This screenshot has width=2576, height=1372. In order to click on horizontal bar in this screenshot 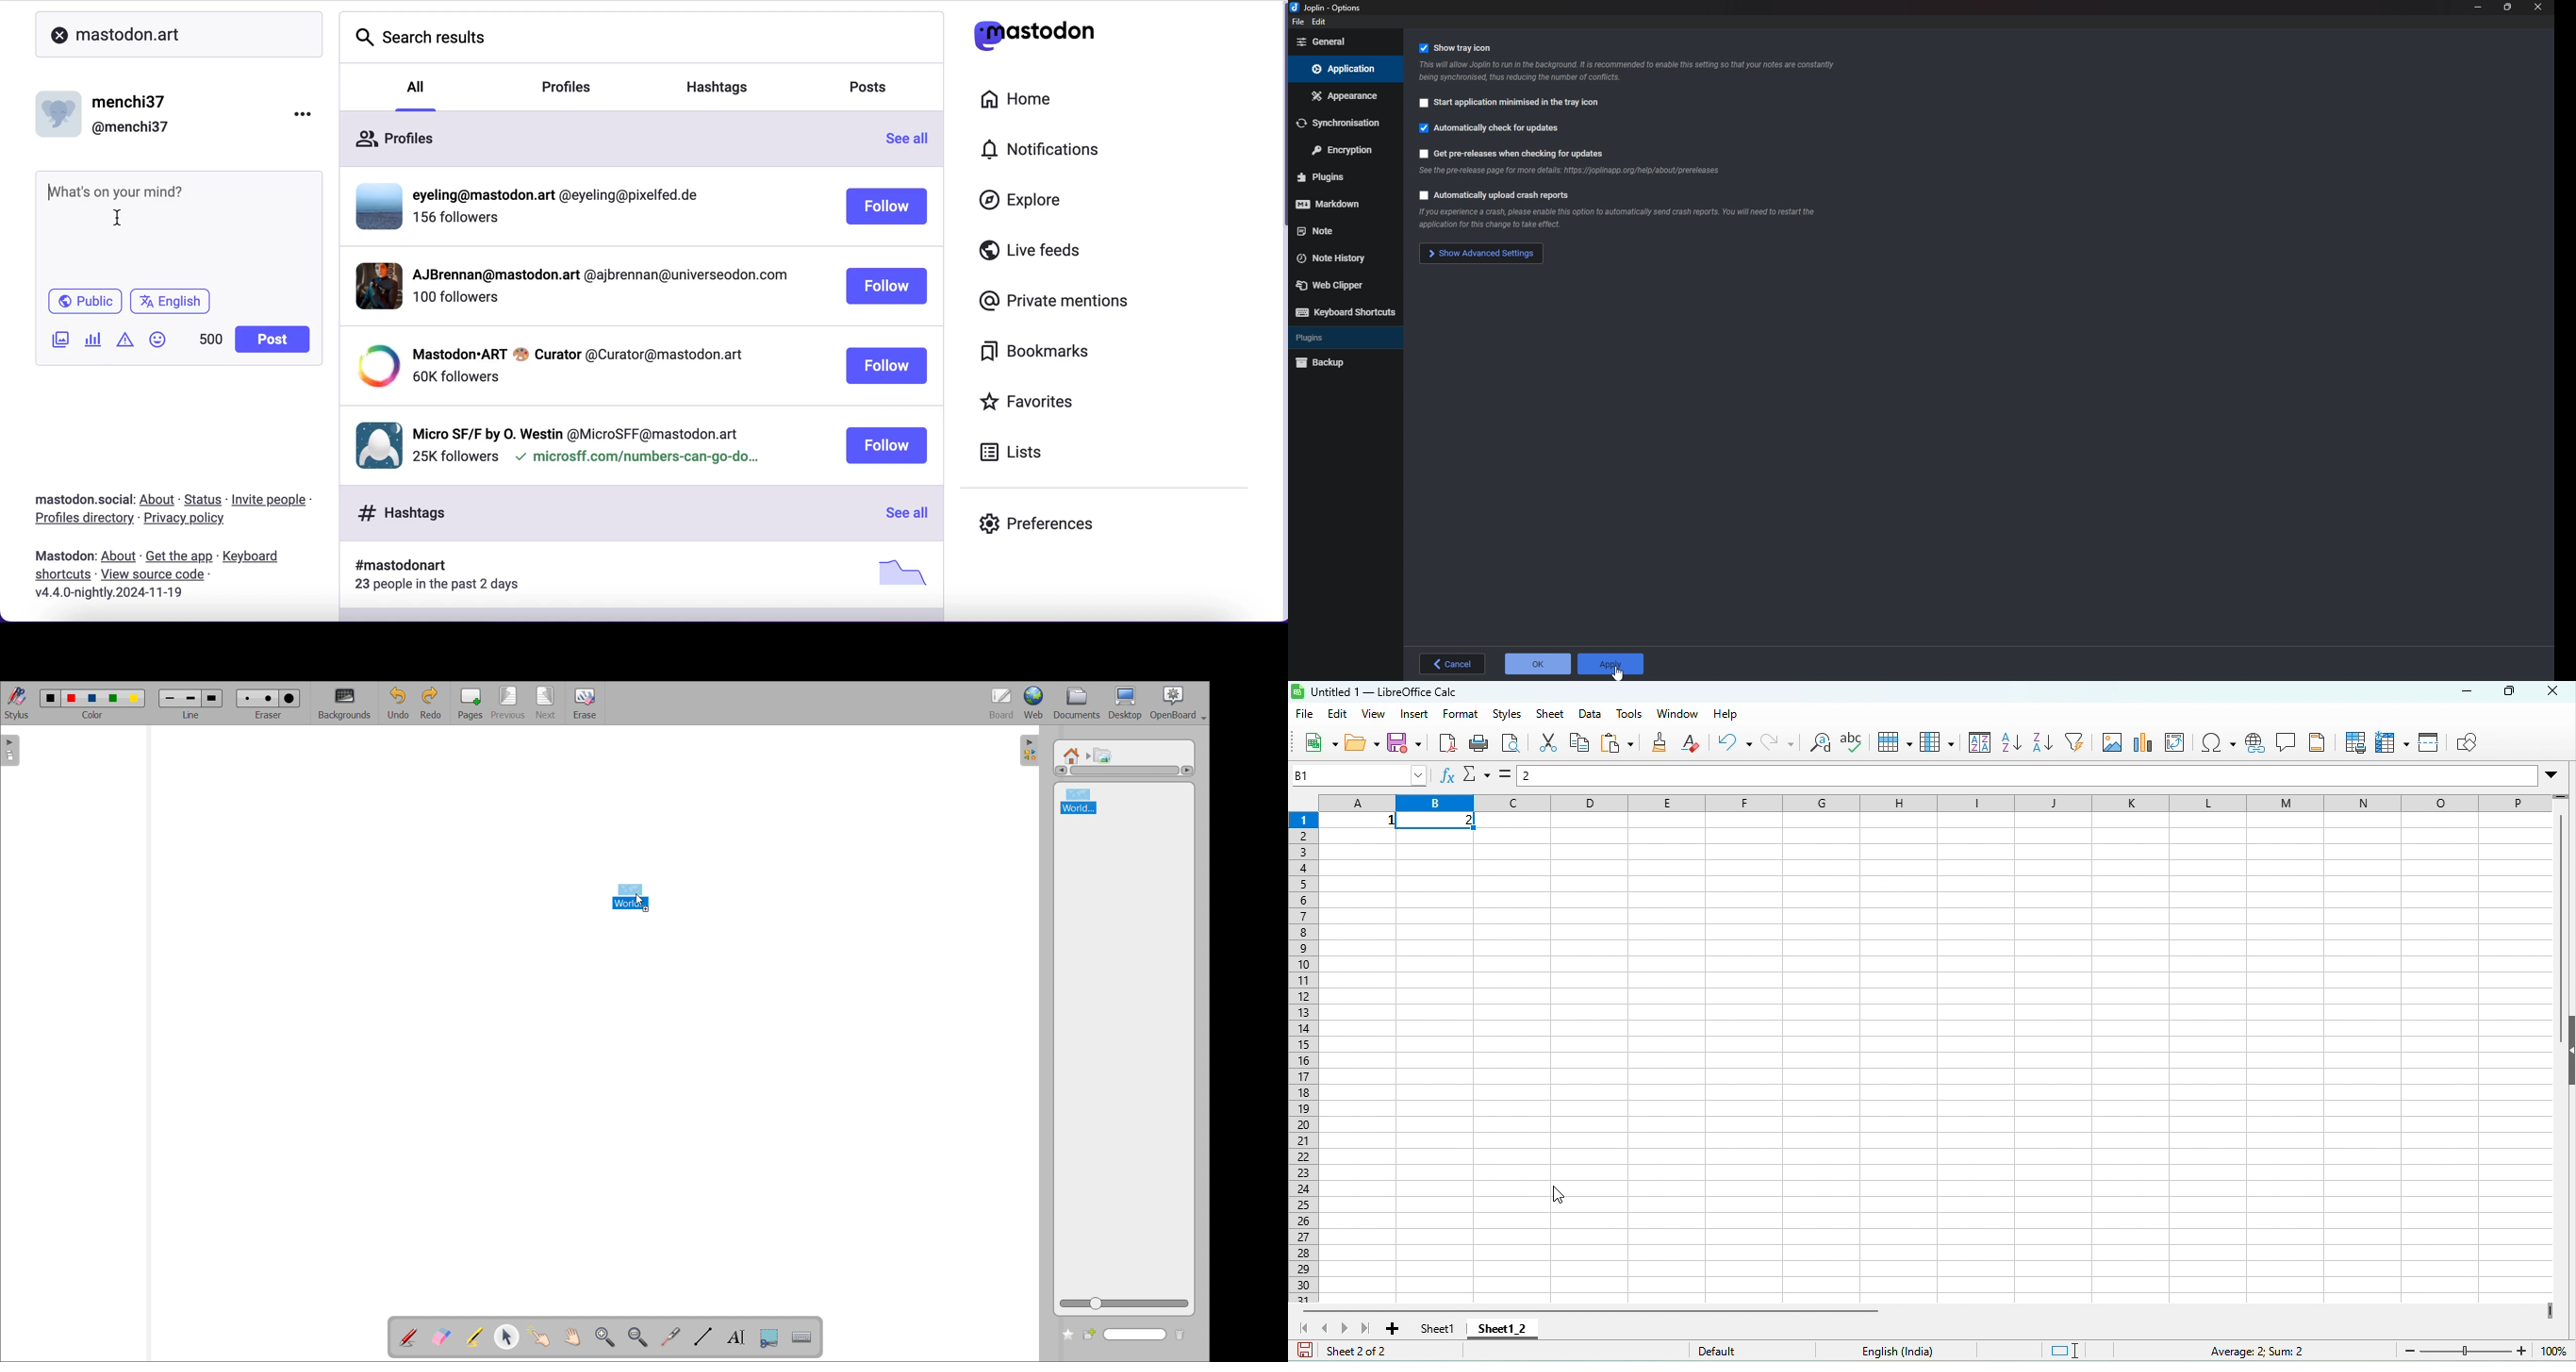, I will do `click(1594, 1309)`.